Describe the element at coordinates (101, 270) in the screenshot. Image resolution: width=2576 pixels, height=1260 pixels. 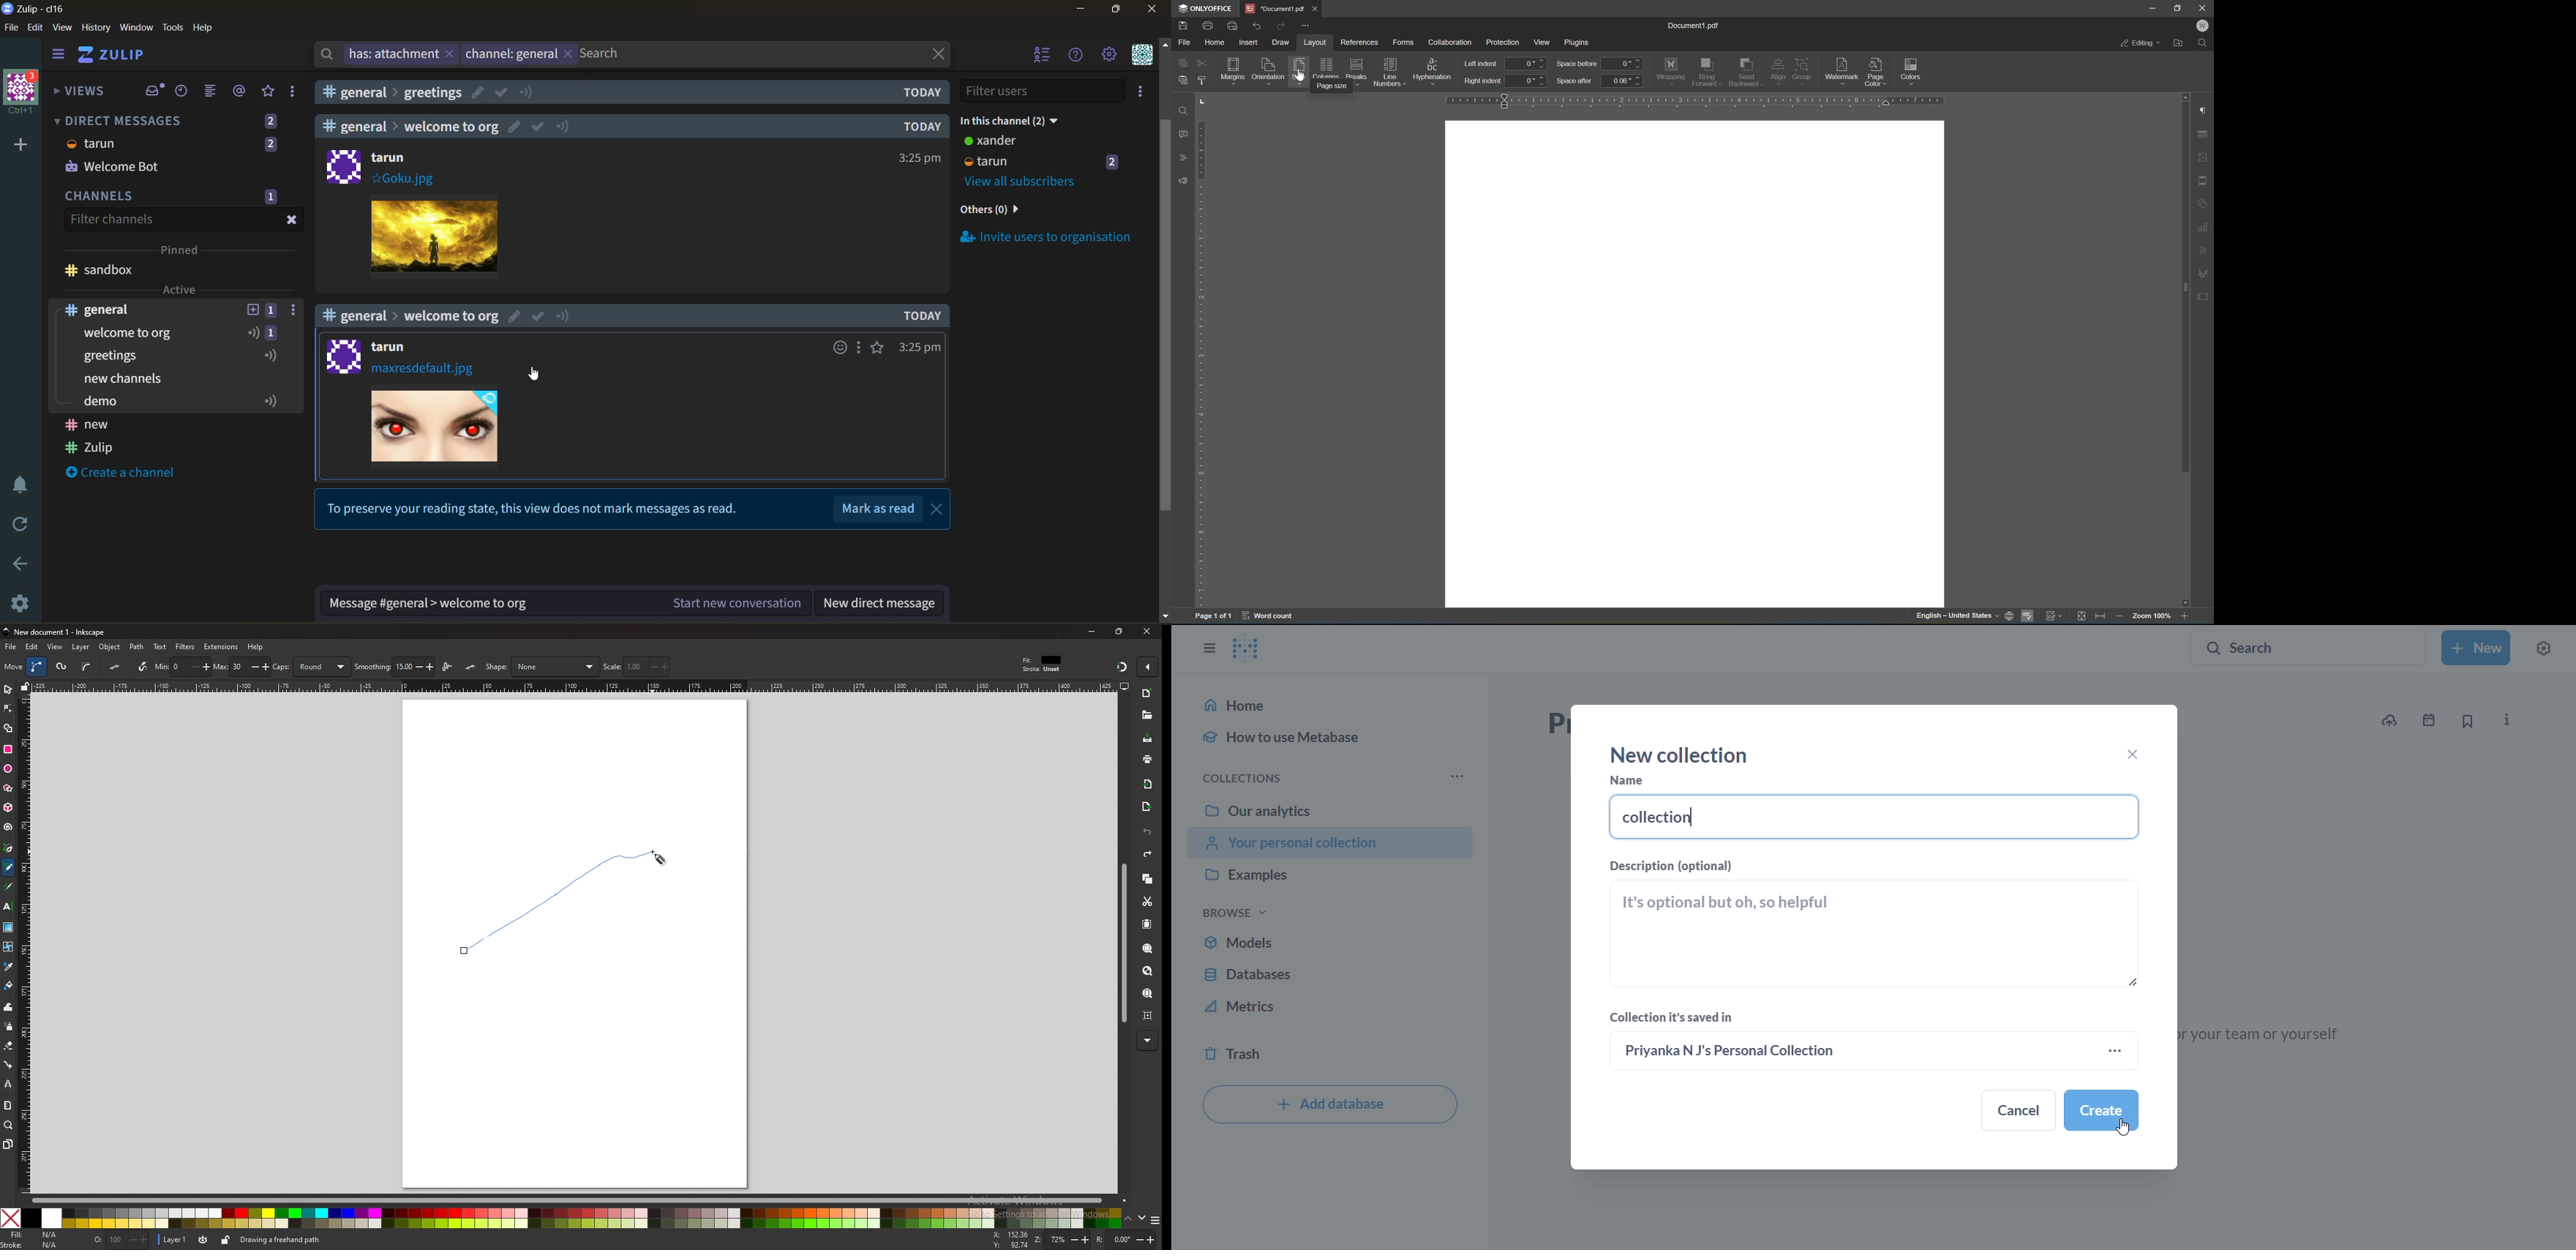
I see `# sandbox` at that location.